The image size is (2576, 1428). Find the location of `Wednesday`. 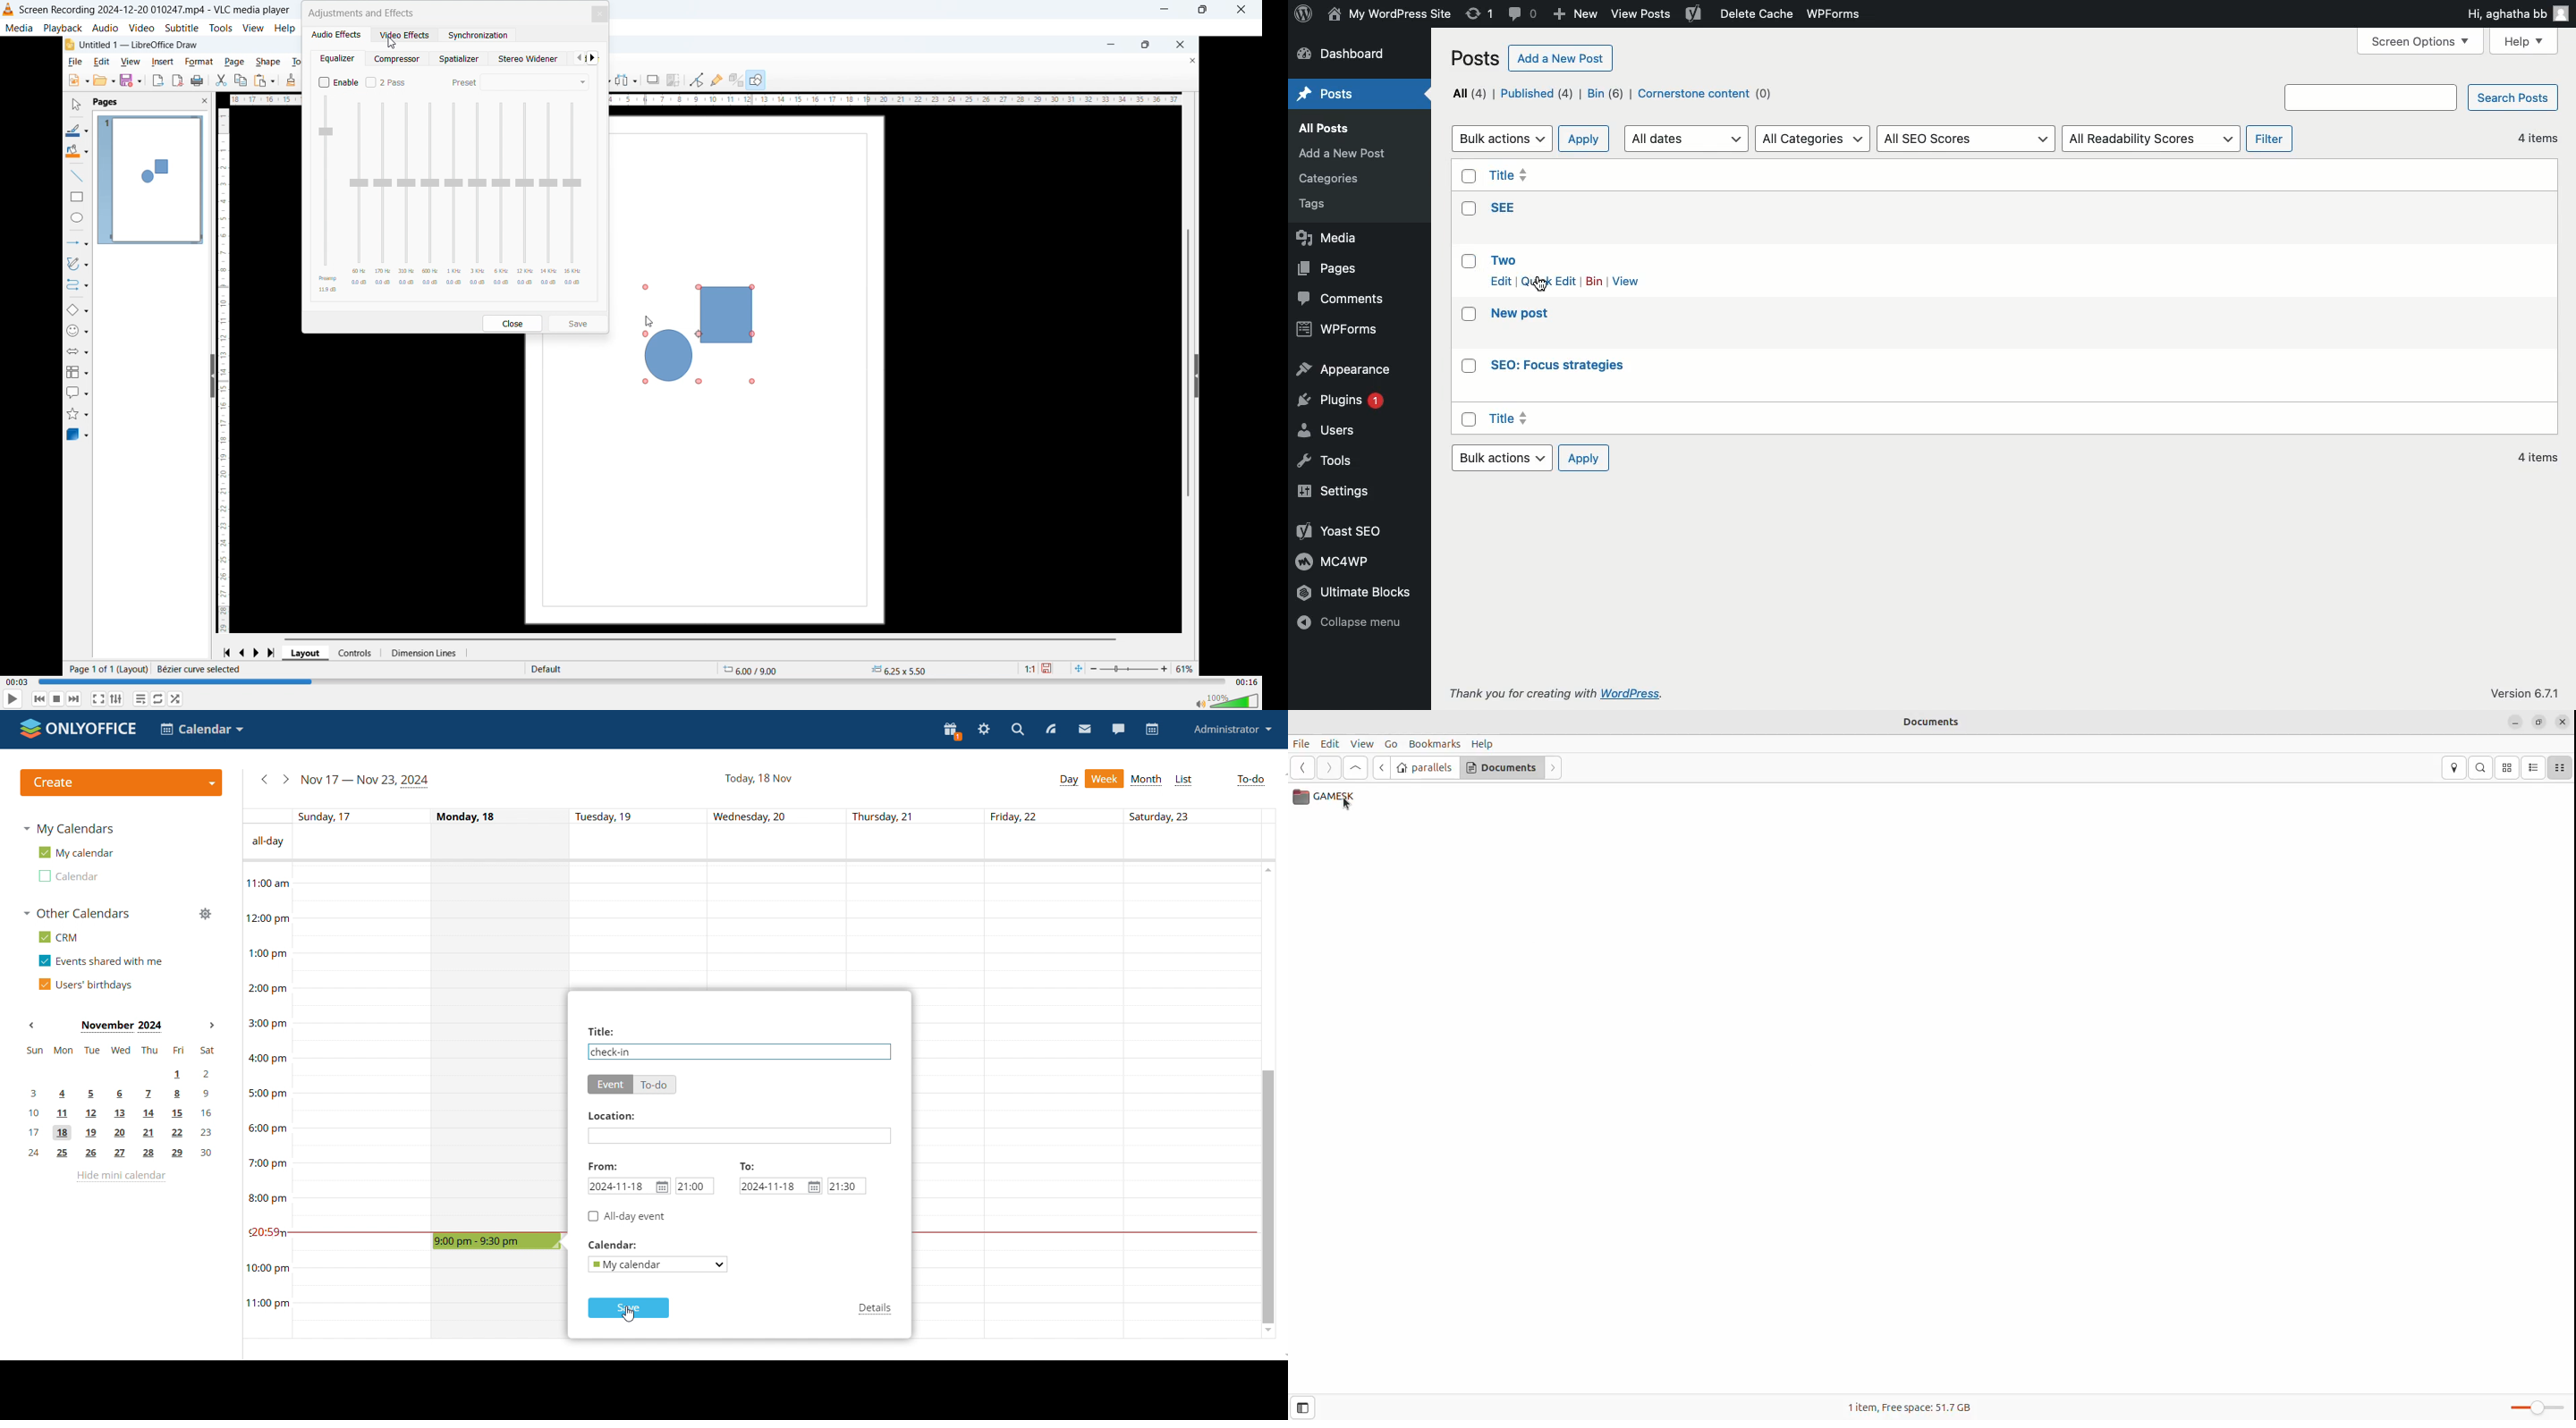

Wednesday is located at coordinates (499, 1296).